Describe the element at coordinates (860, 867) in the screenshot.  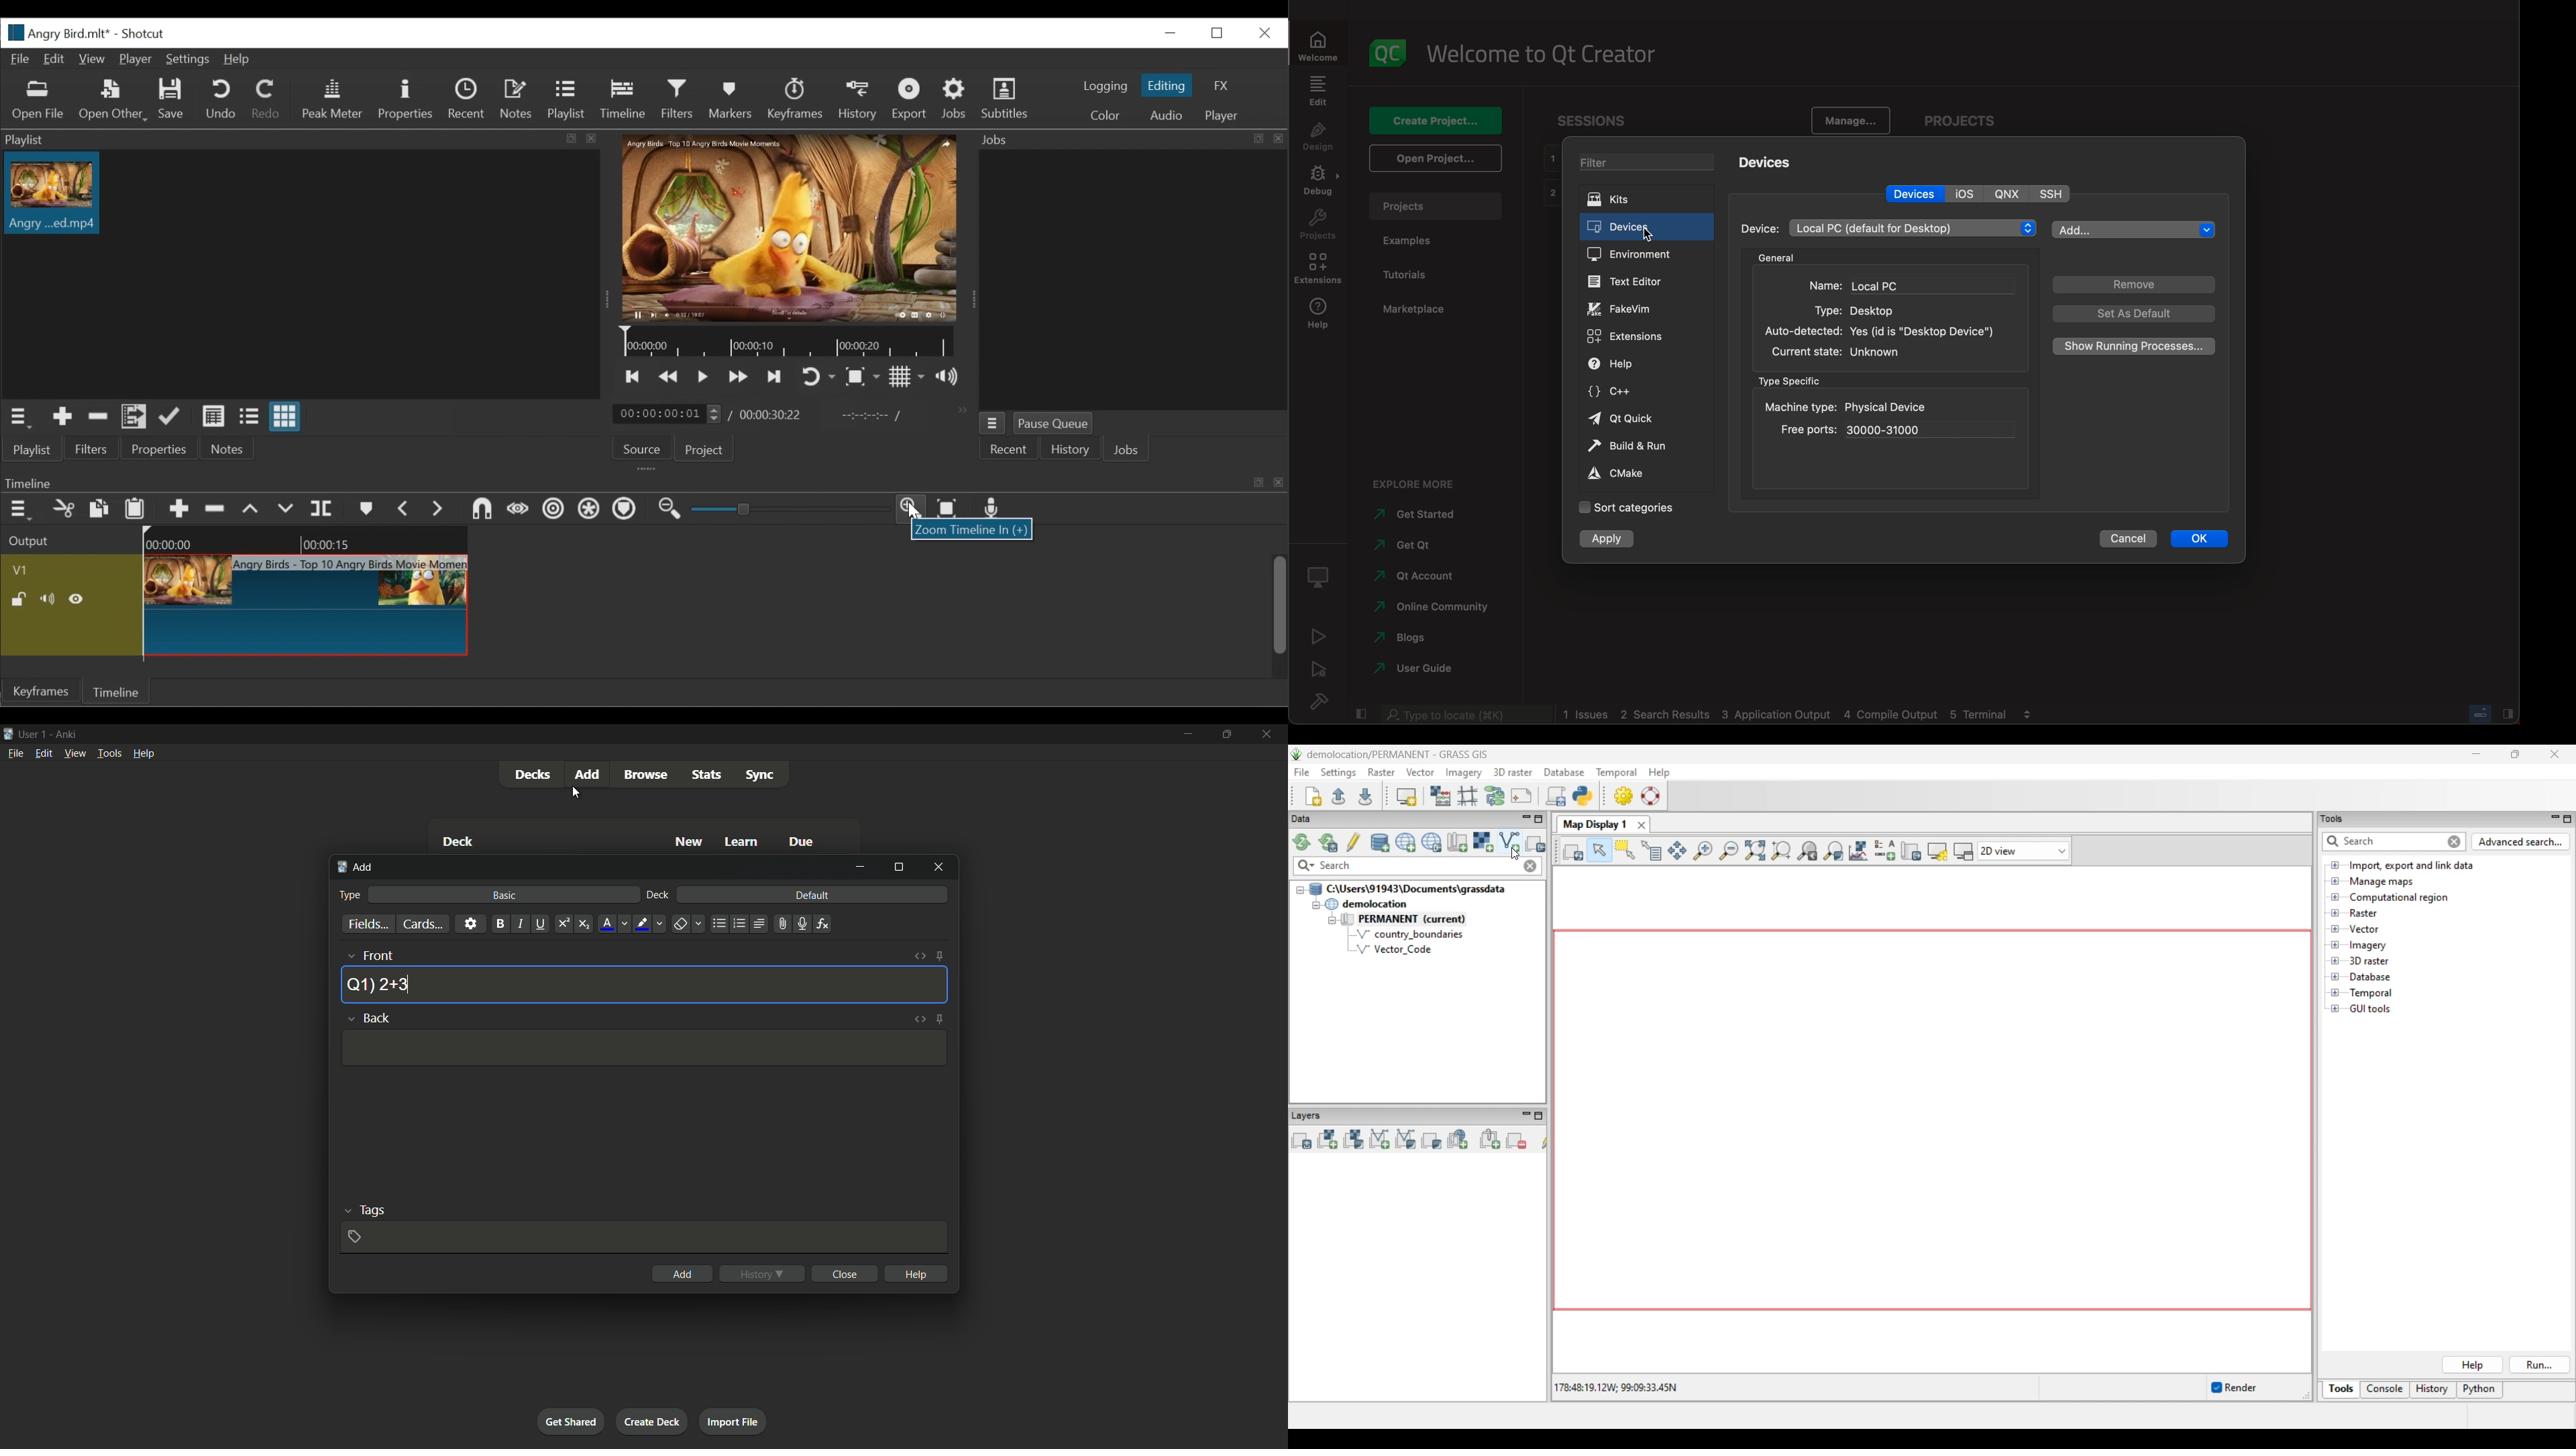
I see `minimize` at that location.